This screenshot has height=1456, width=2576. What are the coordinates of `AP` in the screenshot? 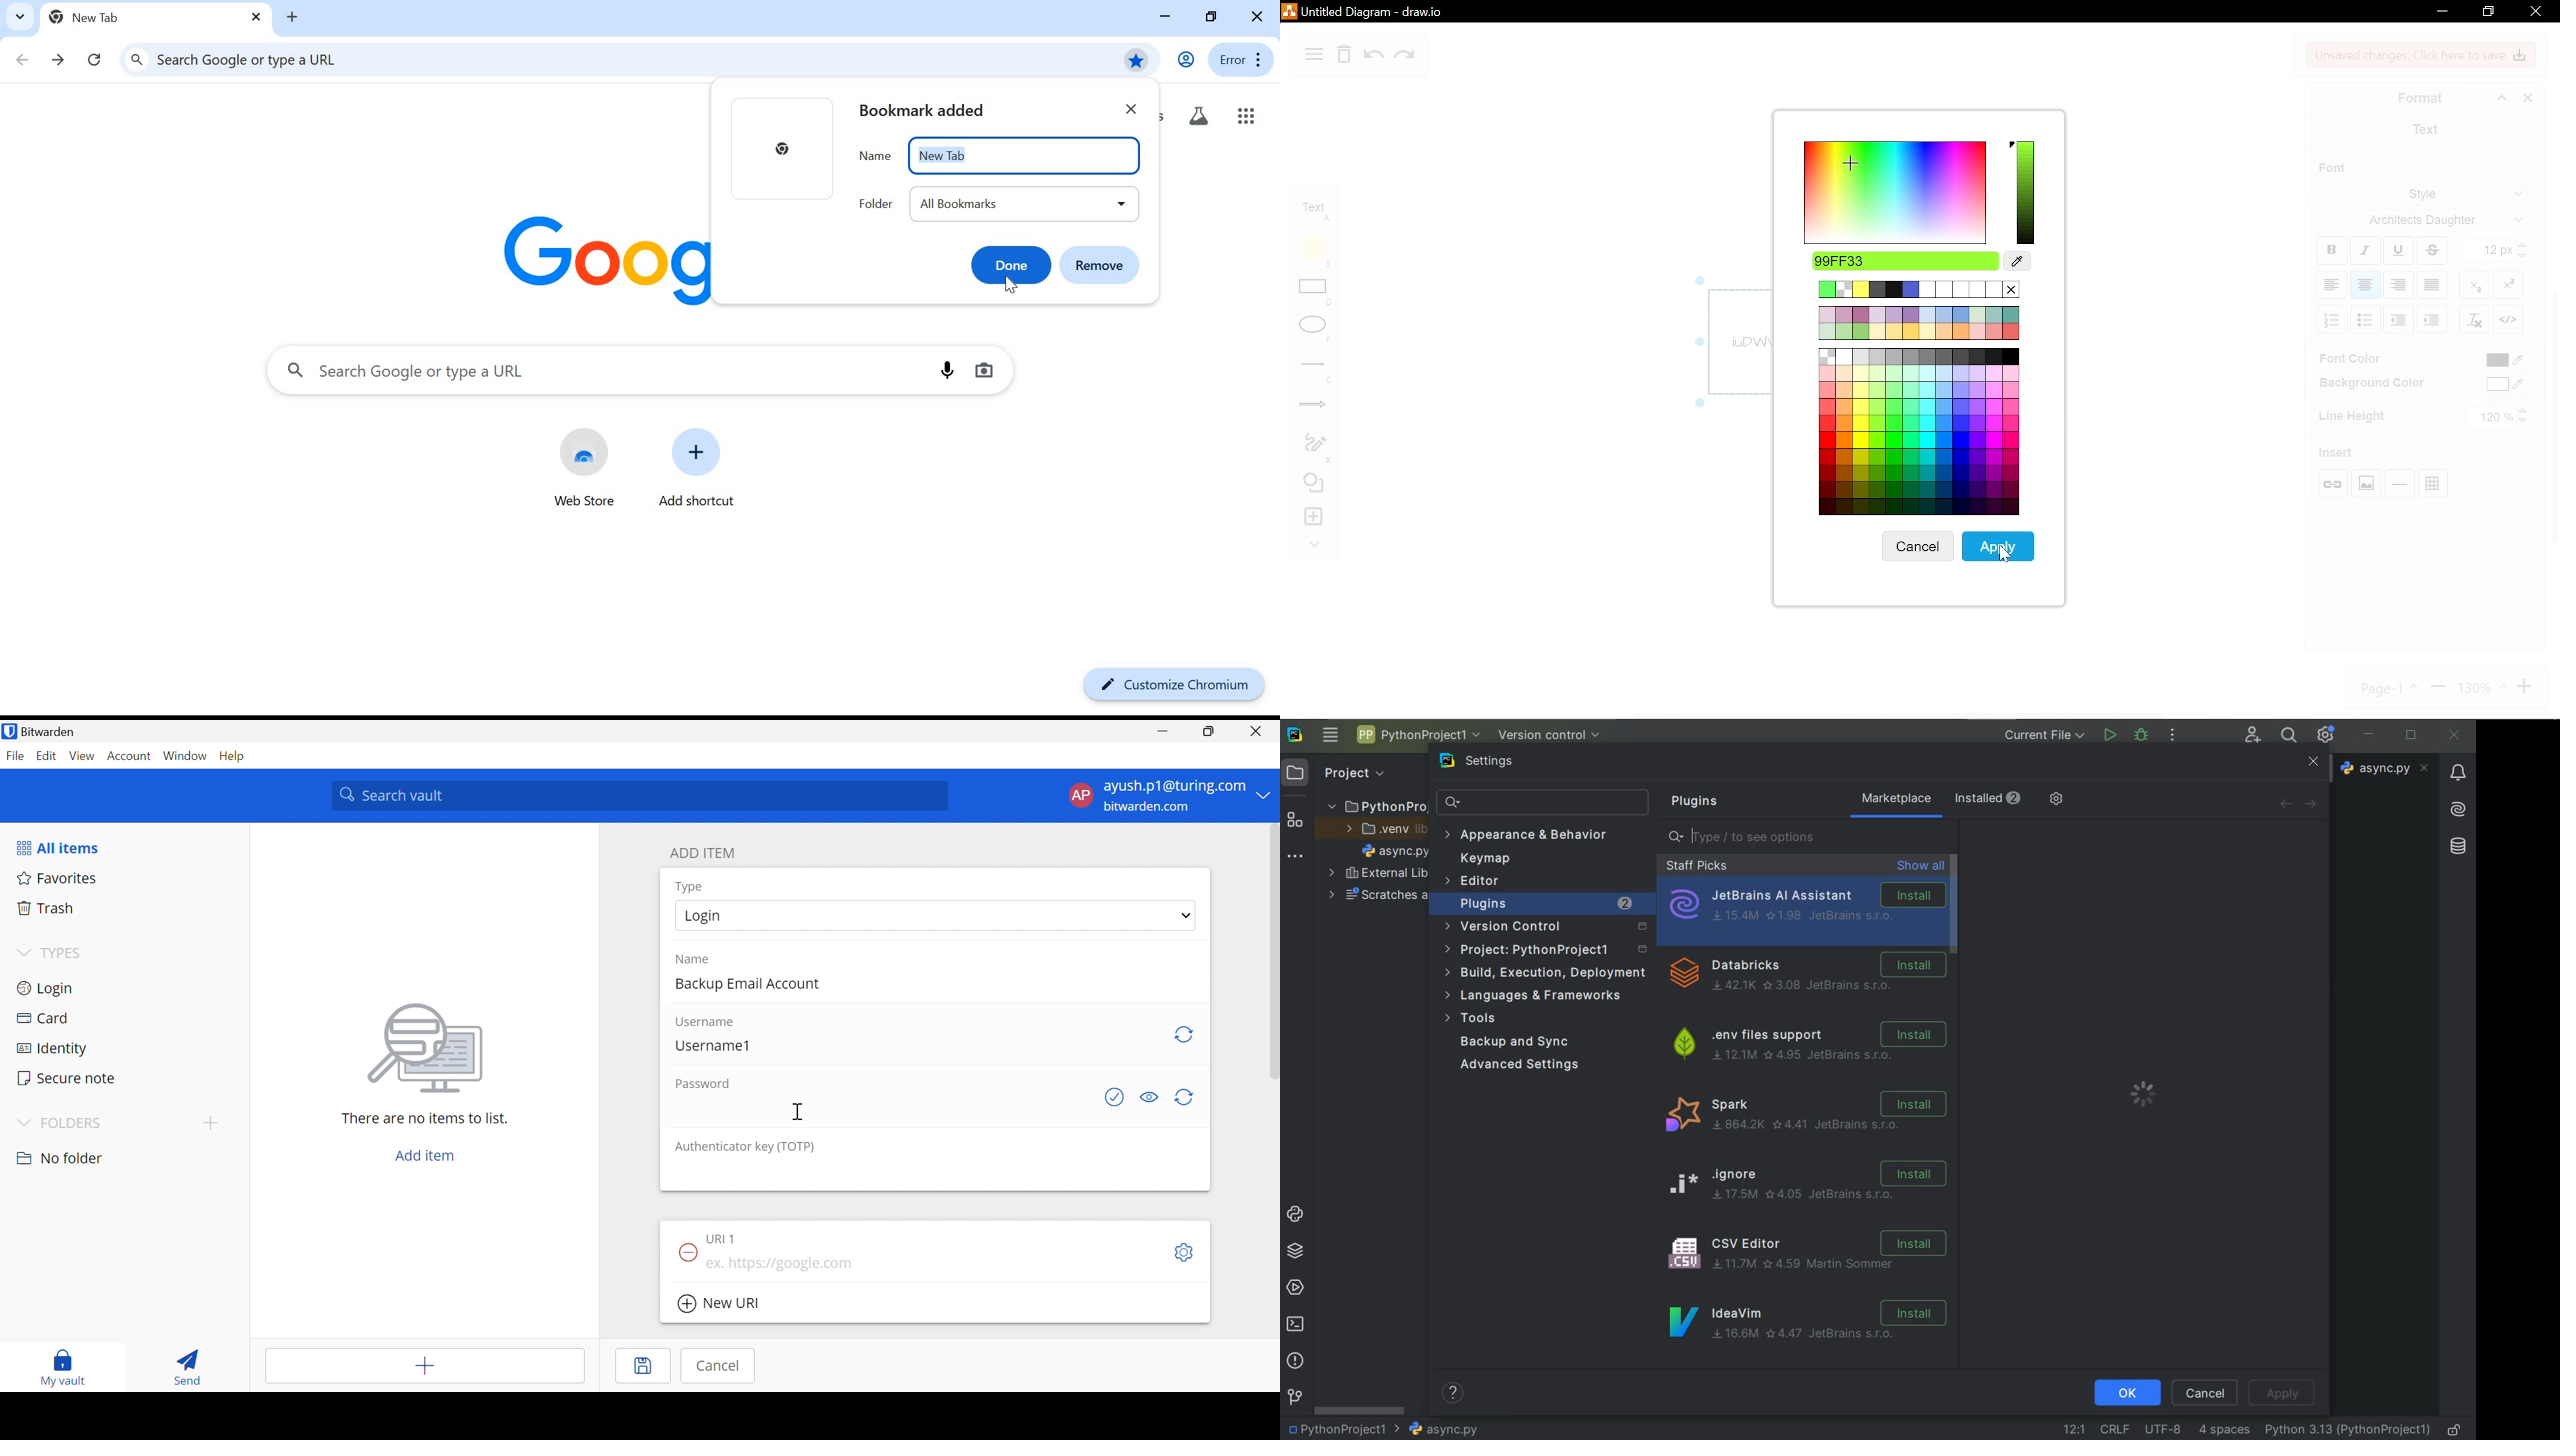 It's located at (1079, 795).